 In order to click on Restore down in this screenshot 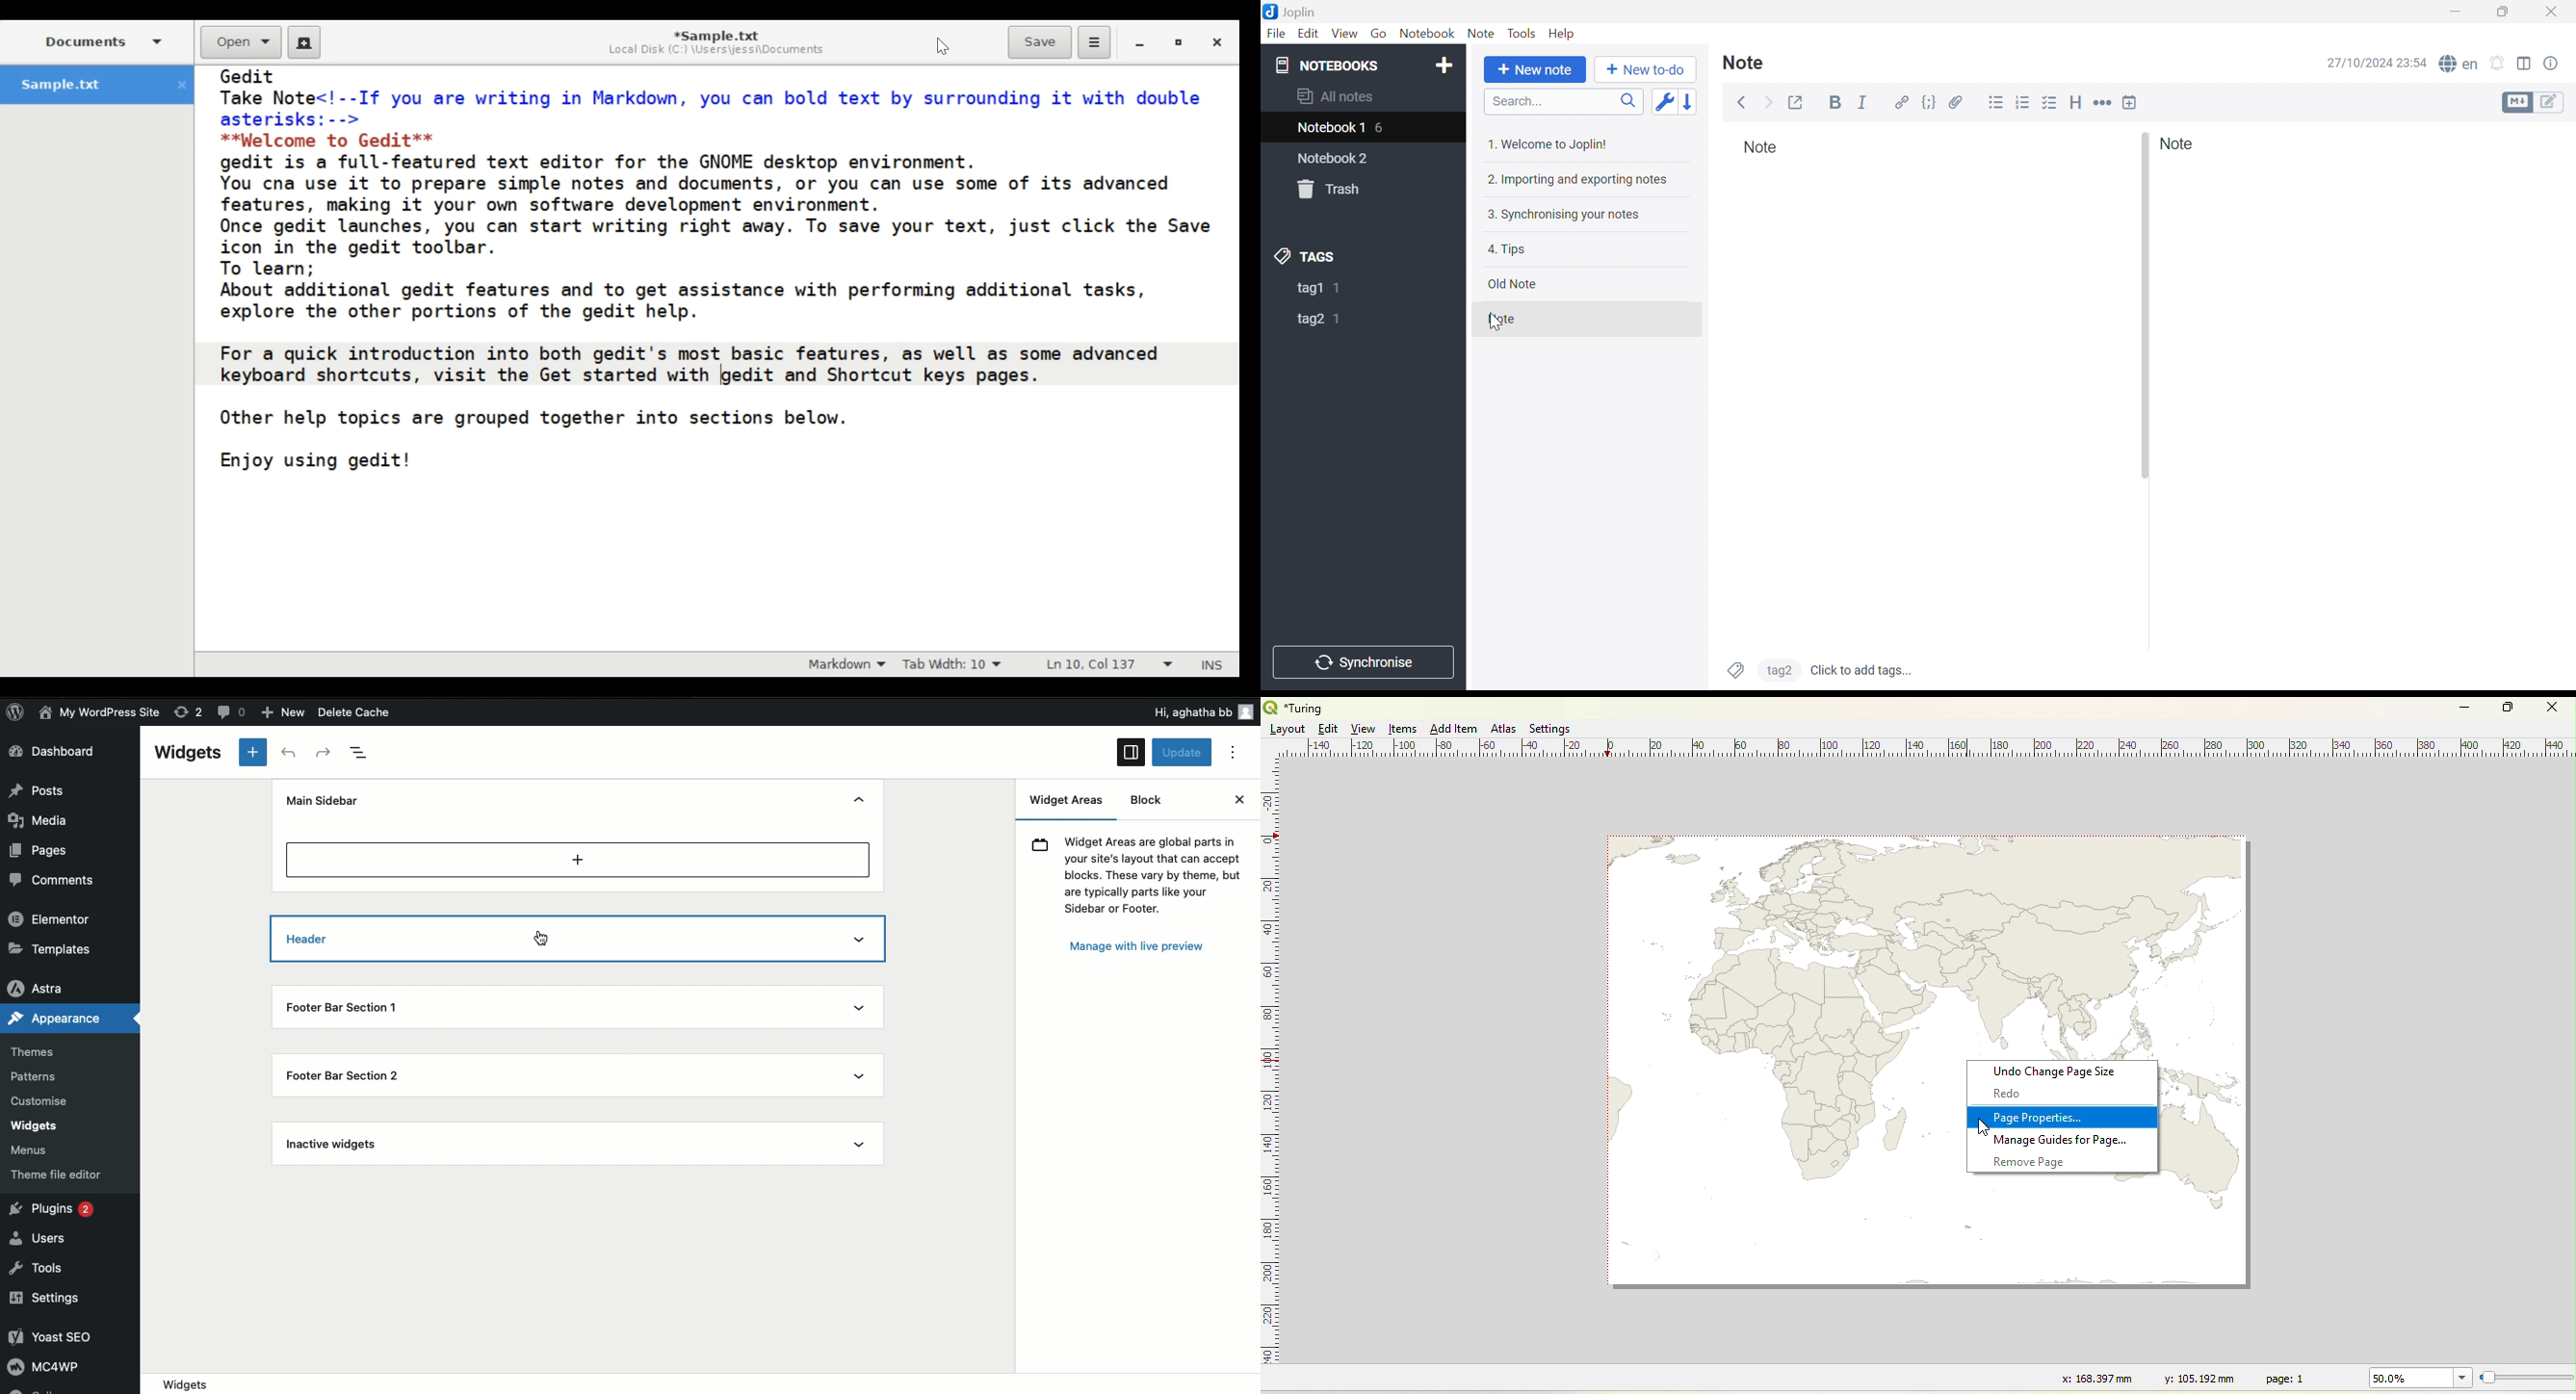, I will do `click(2504, 13)`.